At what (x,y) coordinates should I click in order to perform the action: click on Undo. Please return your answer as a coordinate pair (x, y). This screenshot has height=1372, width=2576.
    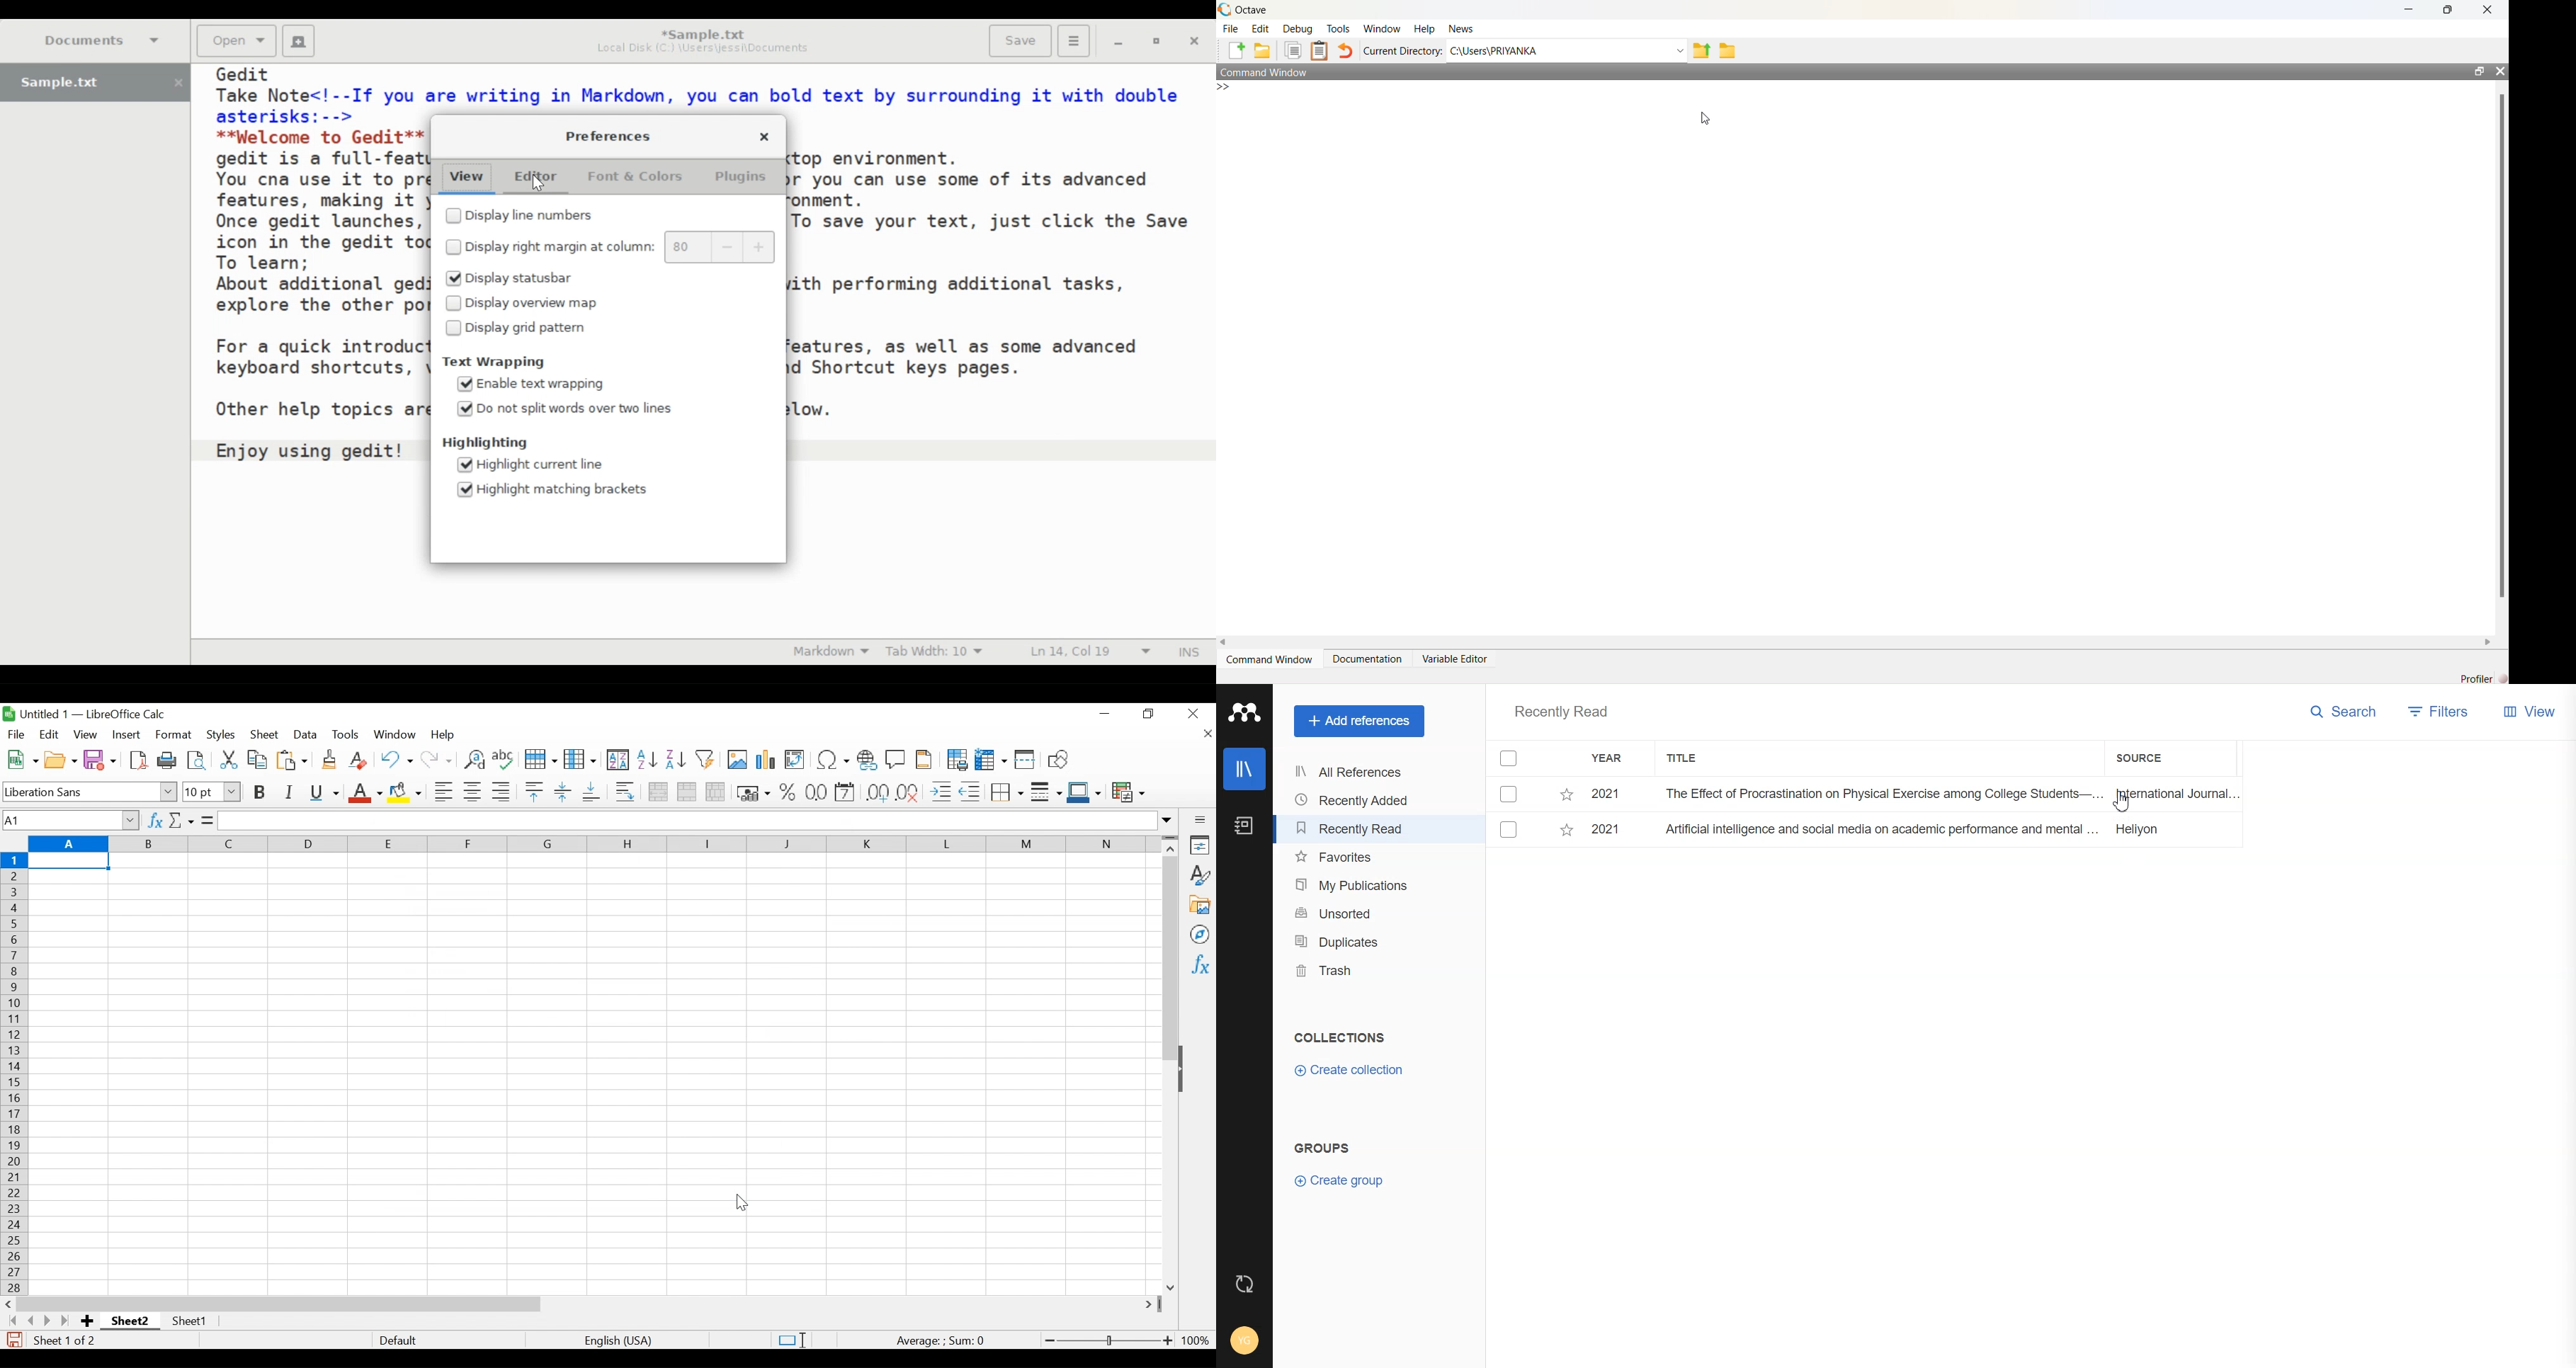
    Looking at the image, I should click on (396, 759).